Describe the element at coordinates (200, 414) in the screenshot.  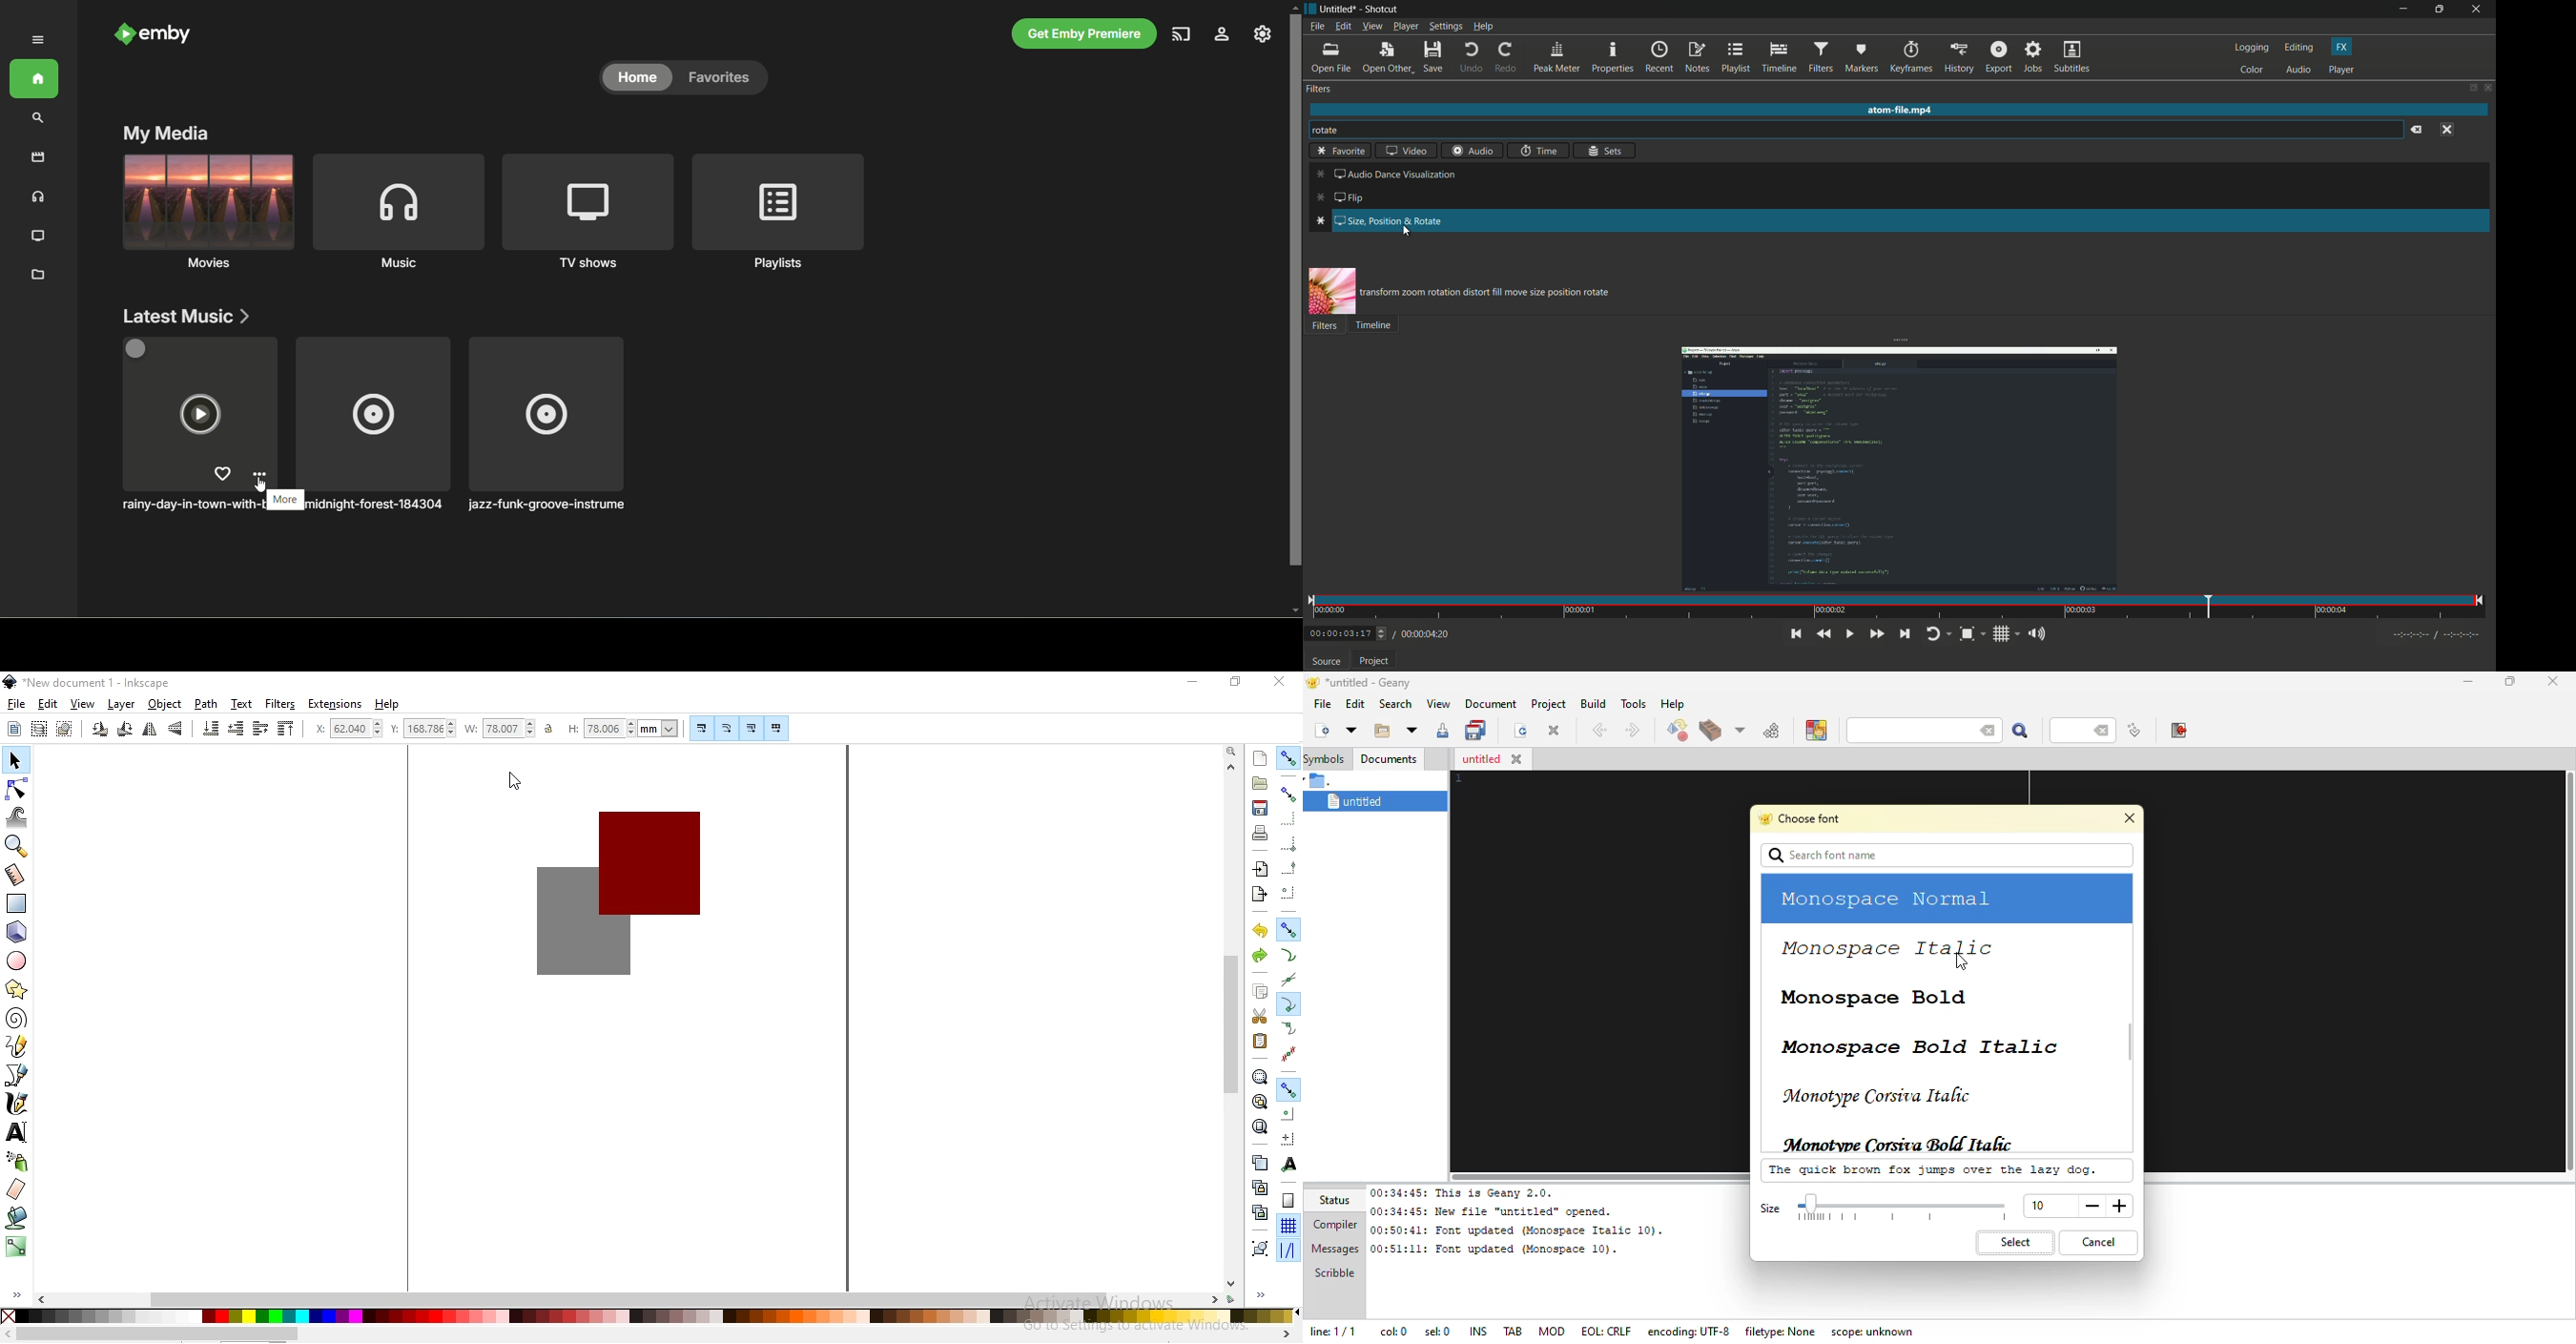
I see `Play button` at that location.